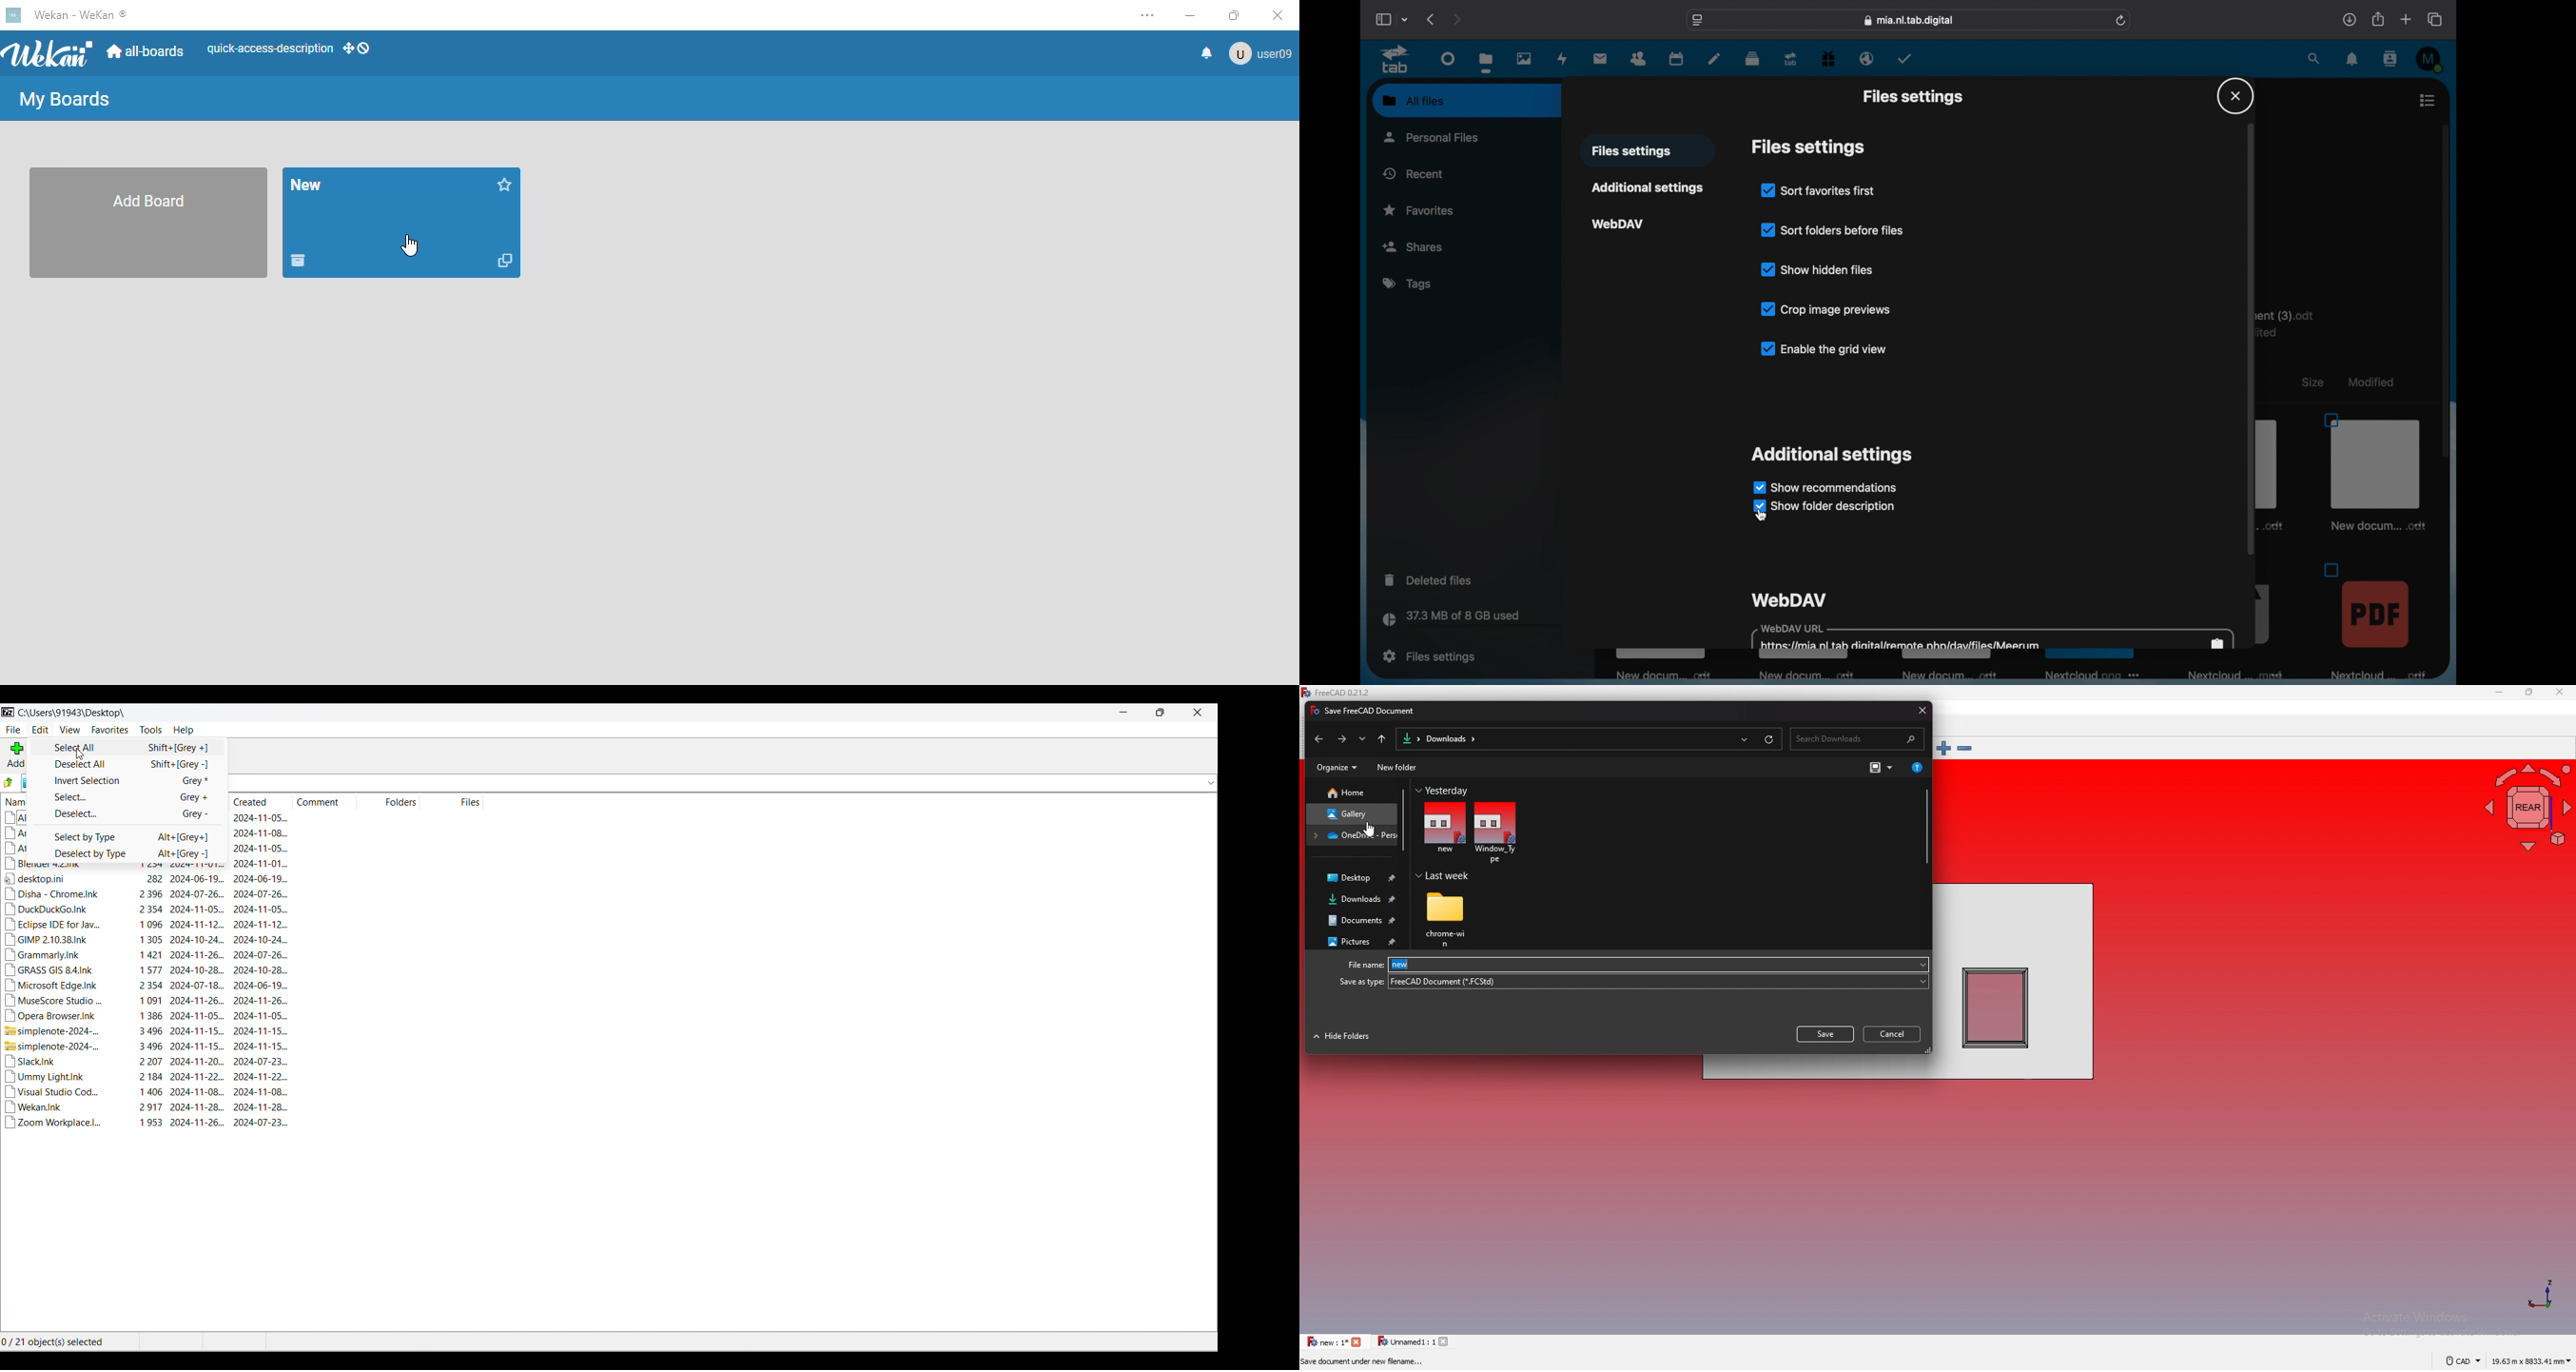 The height and width of the screenshot is (1372, 2576). I want to click on home, so click(1351, 793).